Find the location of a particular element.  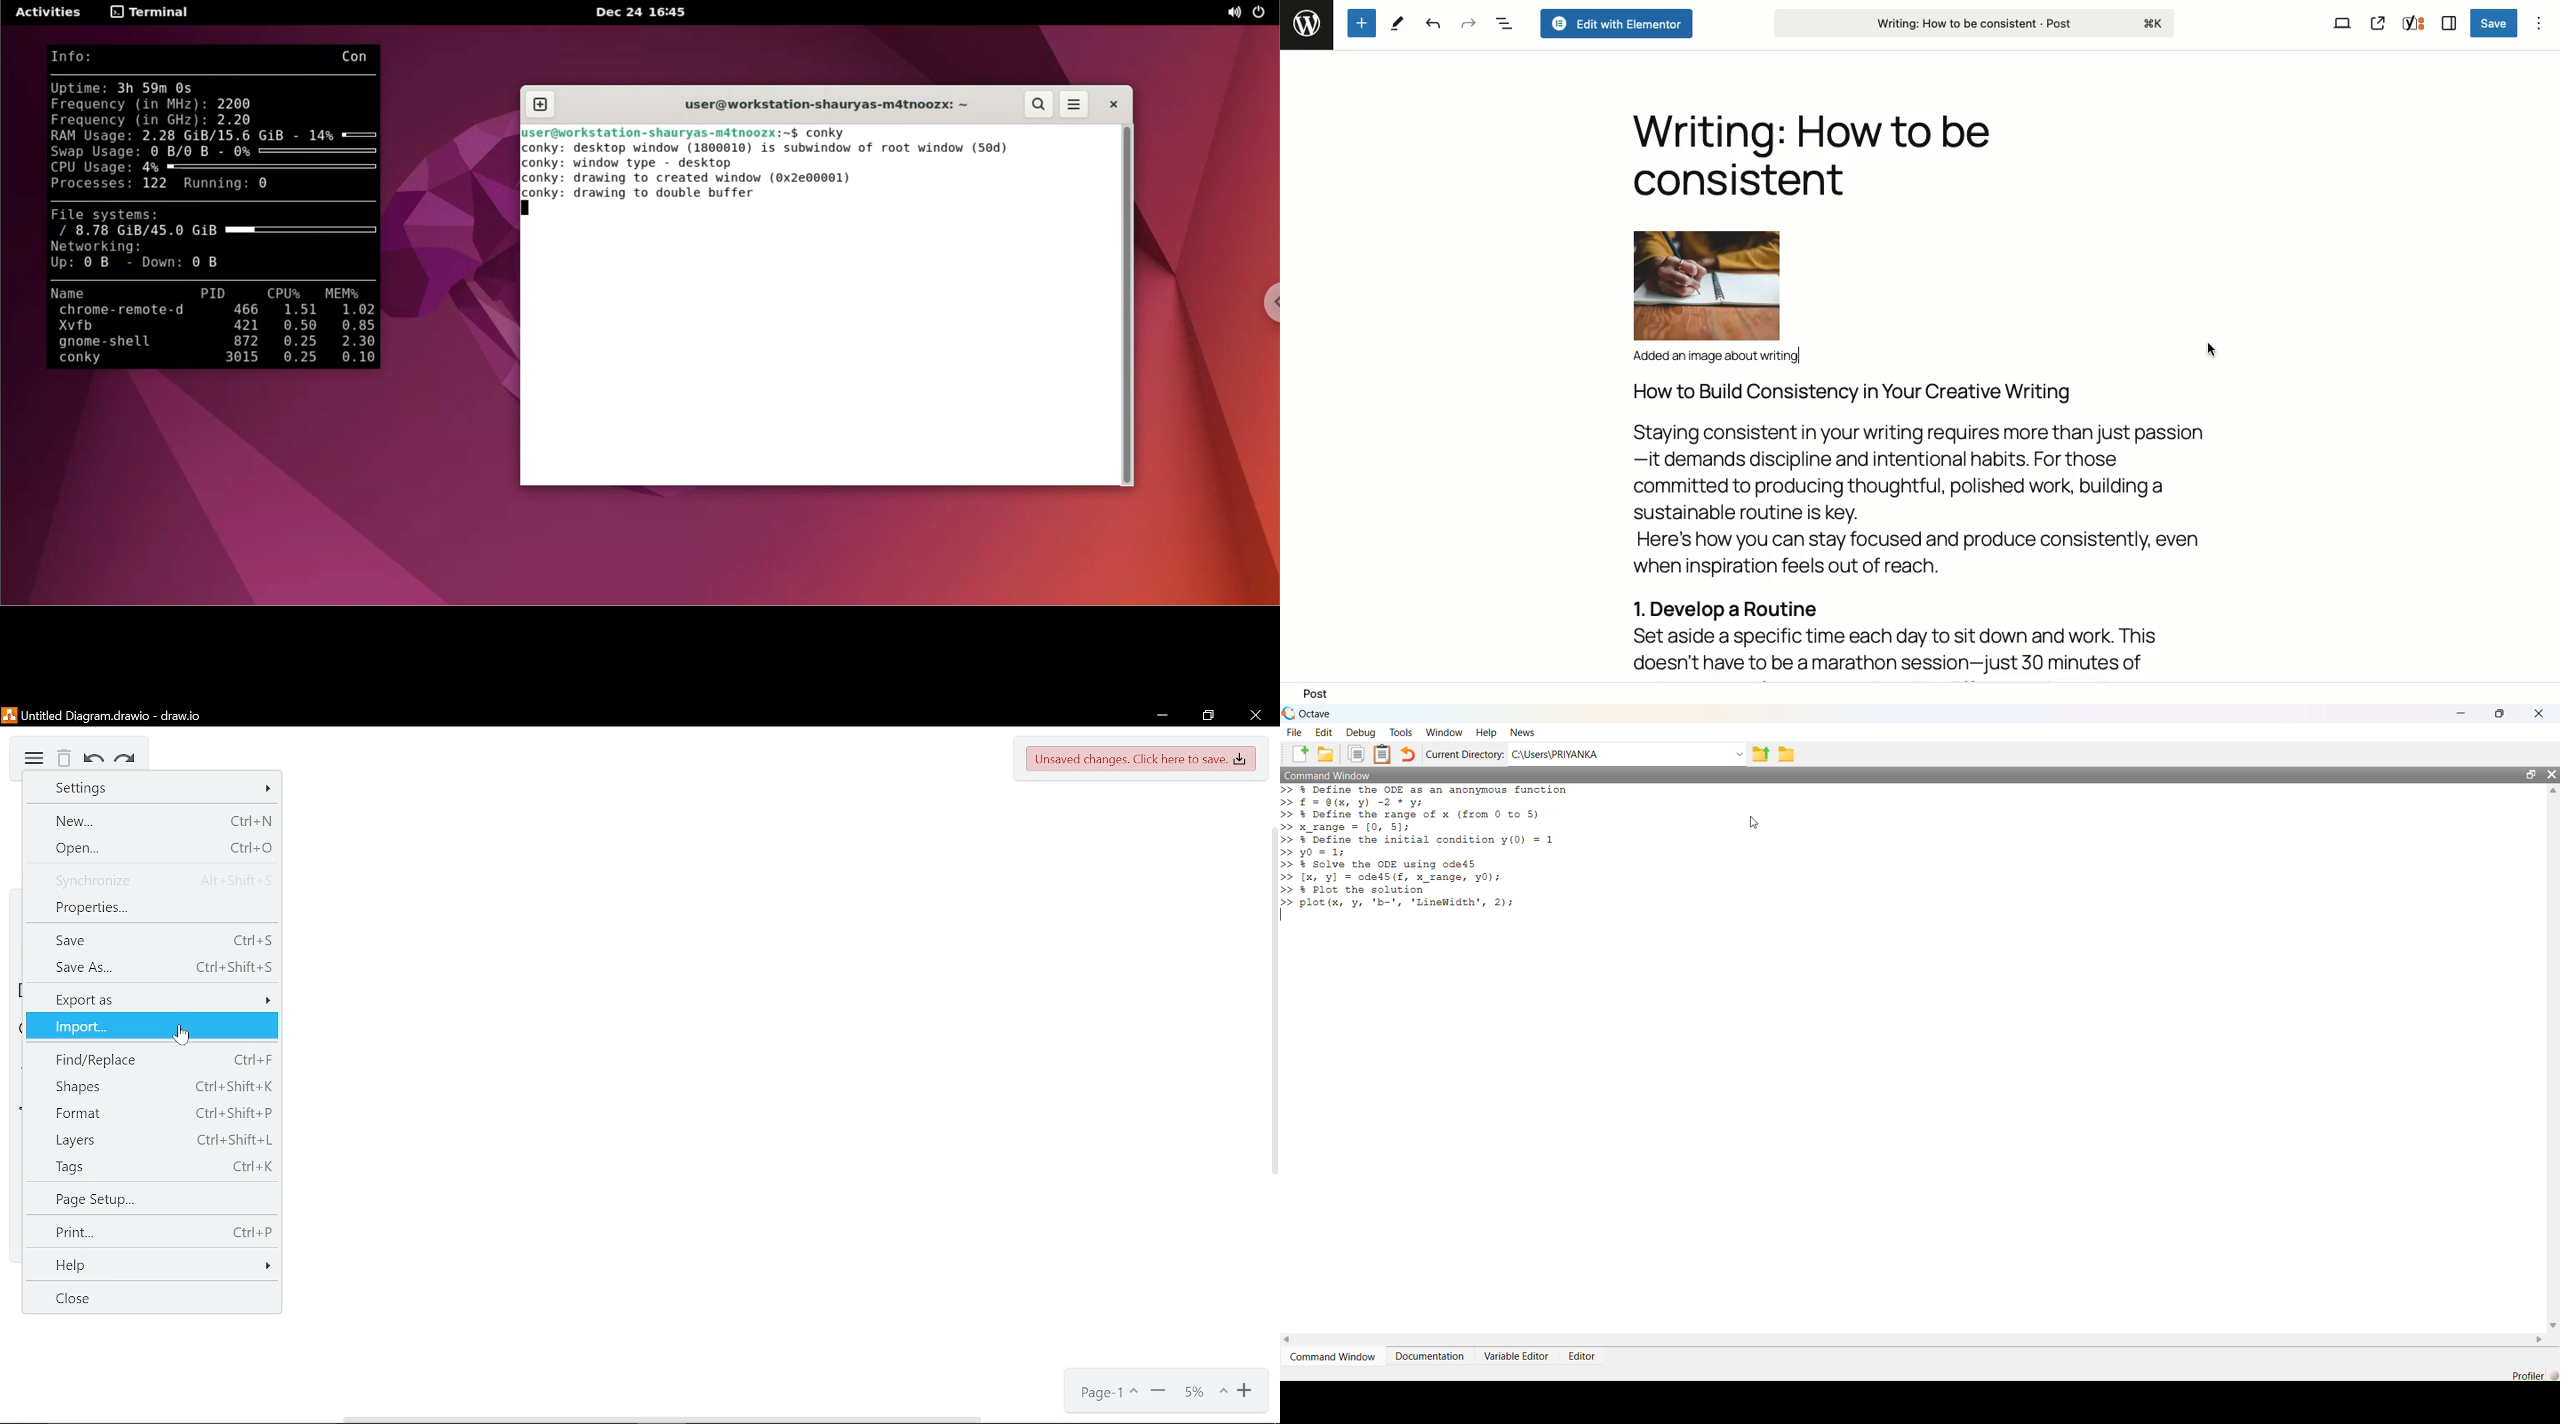

Image is located at coordinates (1706, 284).